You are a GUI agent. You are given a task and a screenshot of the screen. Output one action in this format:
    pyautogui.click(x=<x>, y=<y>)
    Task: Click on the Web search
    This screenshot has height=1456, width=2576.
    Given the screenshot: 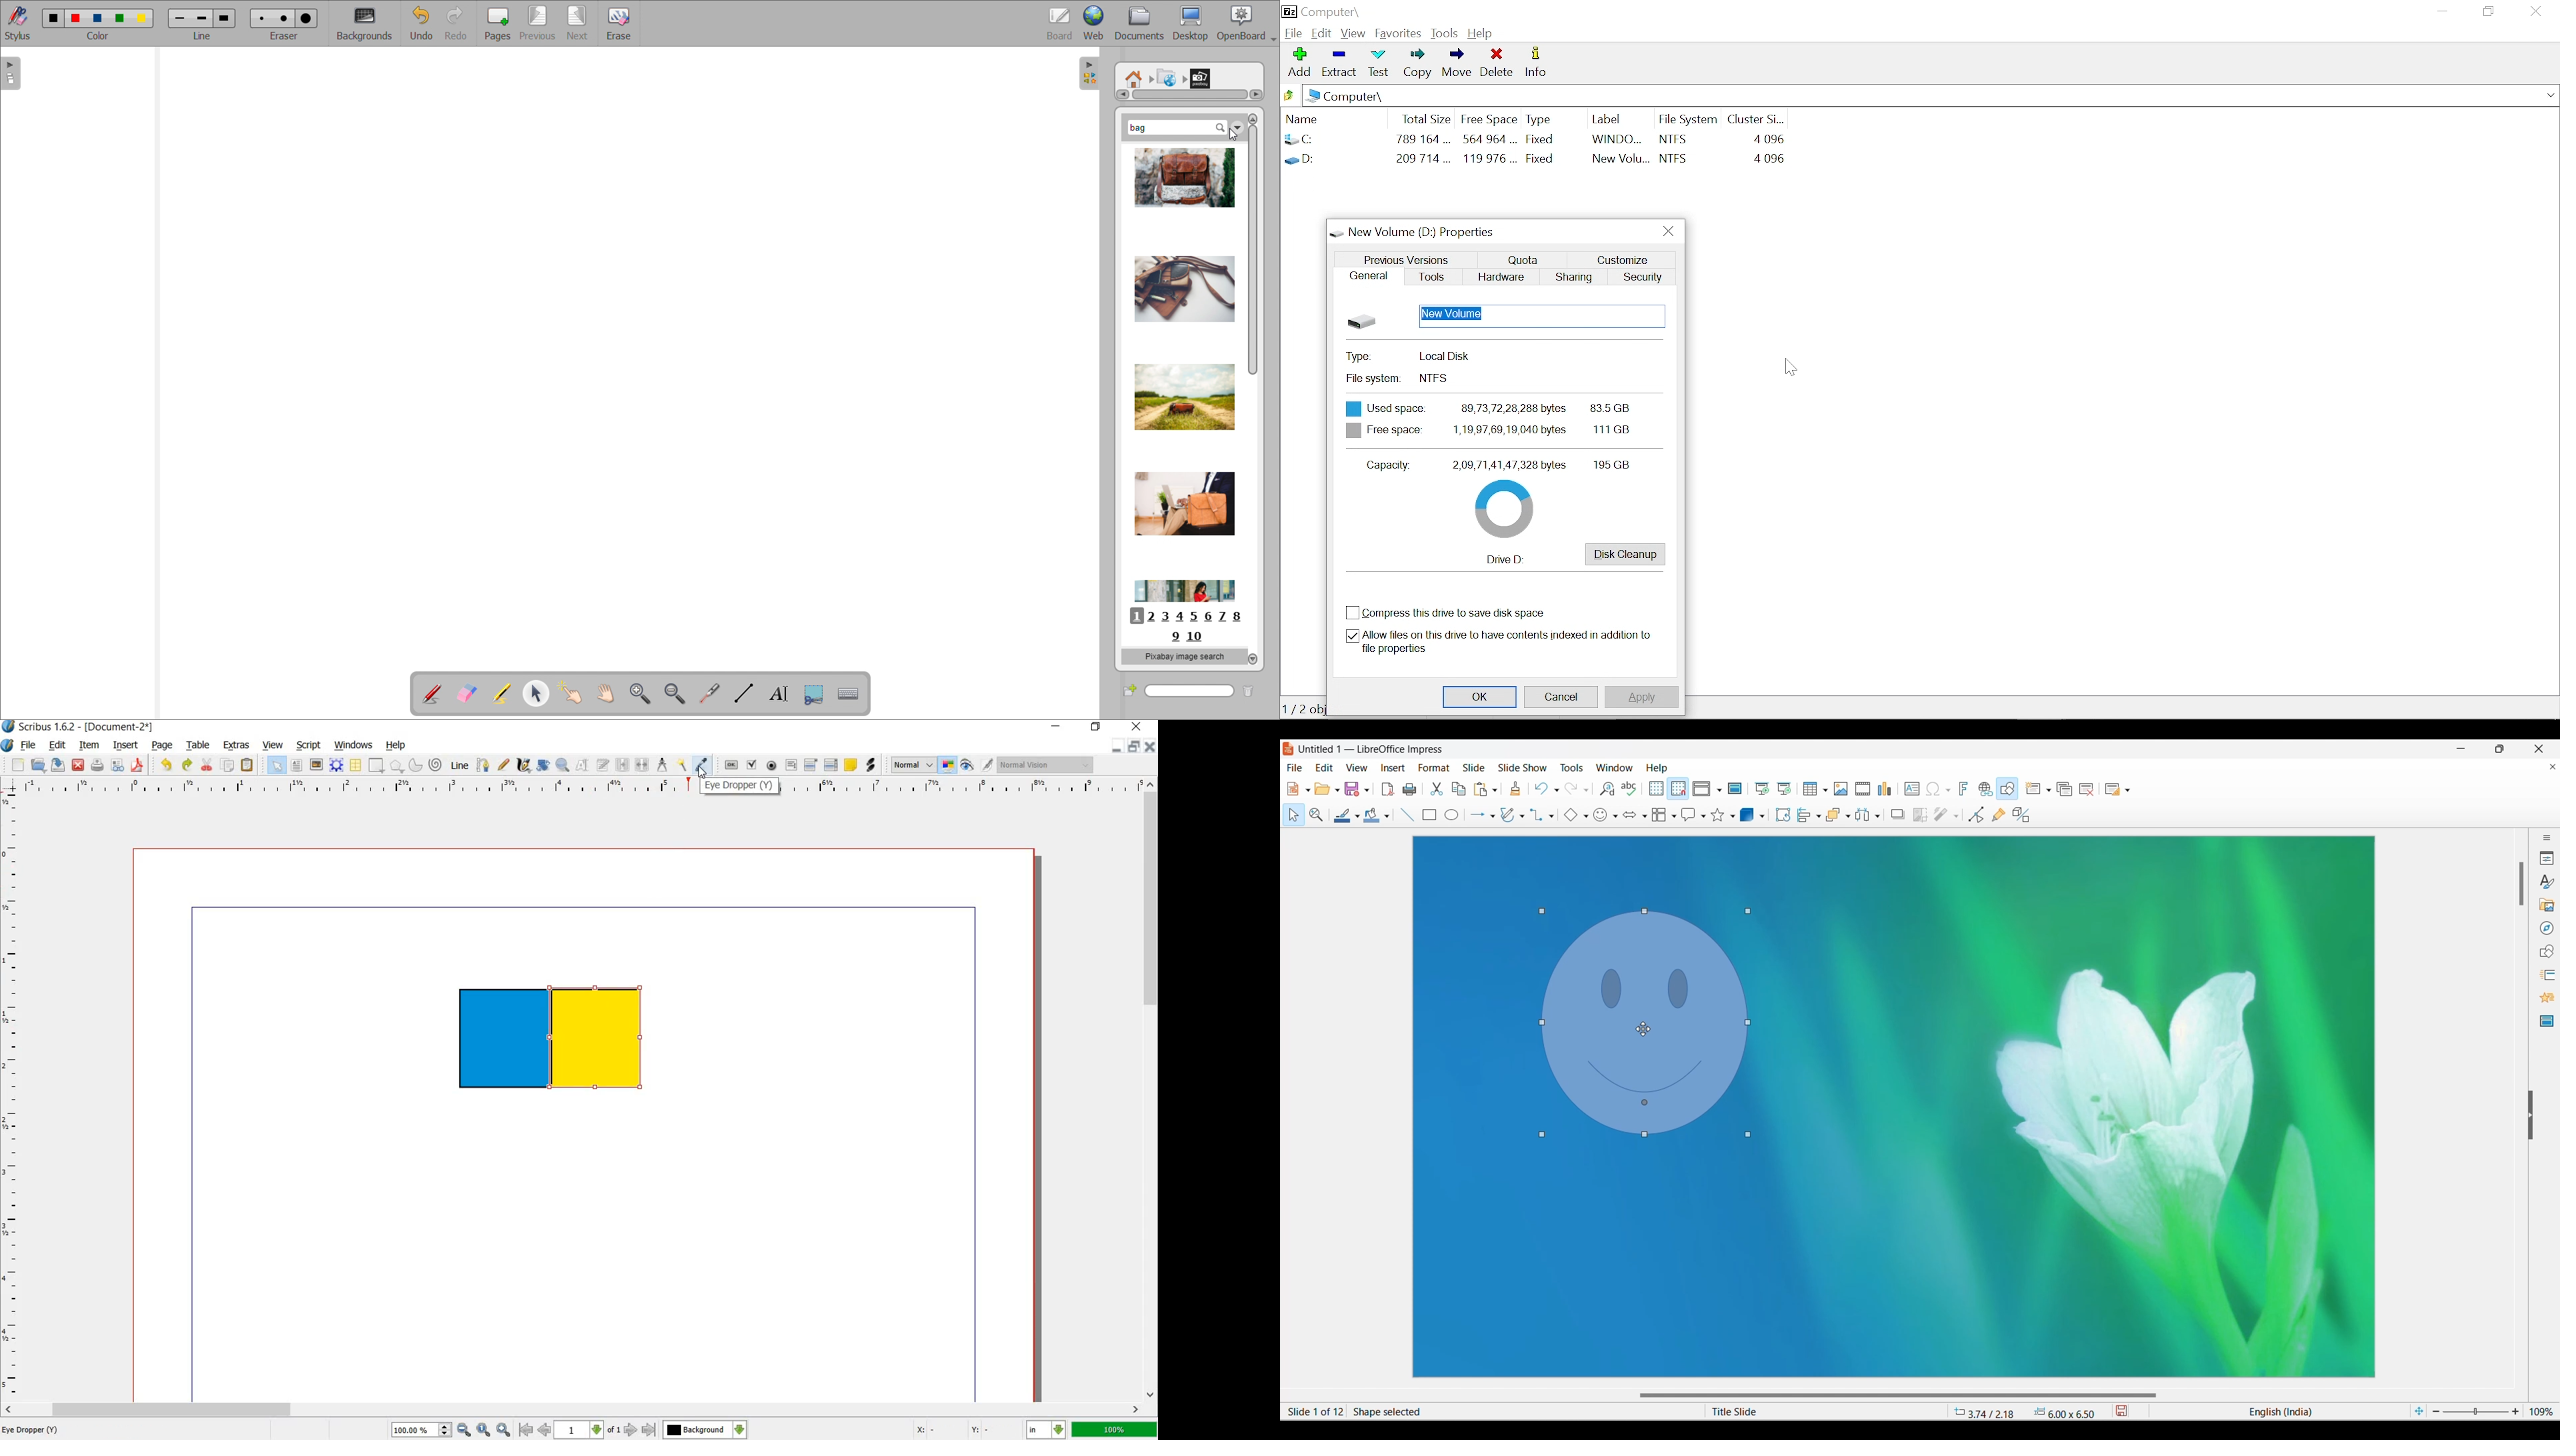 What is the action you would take?
    pyautogui.click(x=1165, y=75)
    